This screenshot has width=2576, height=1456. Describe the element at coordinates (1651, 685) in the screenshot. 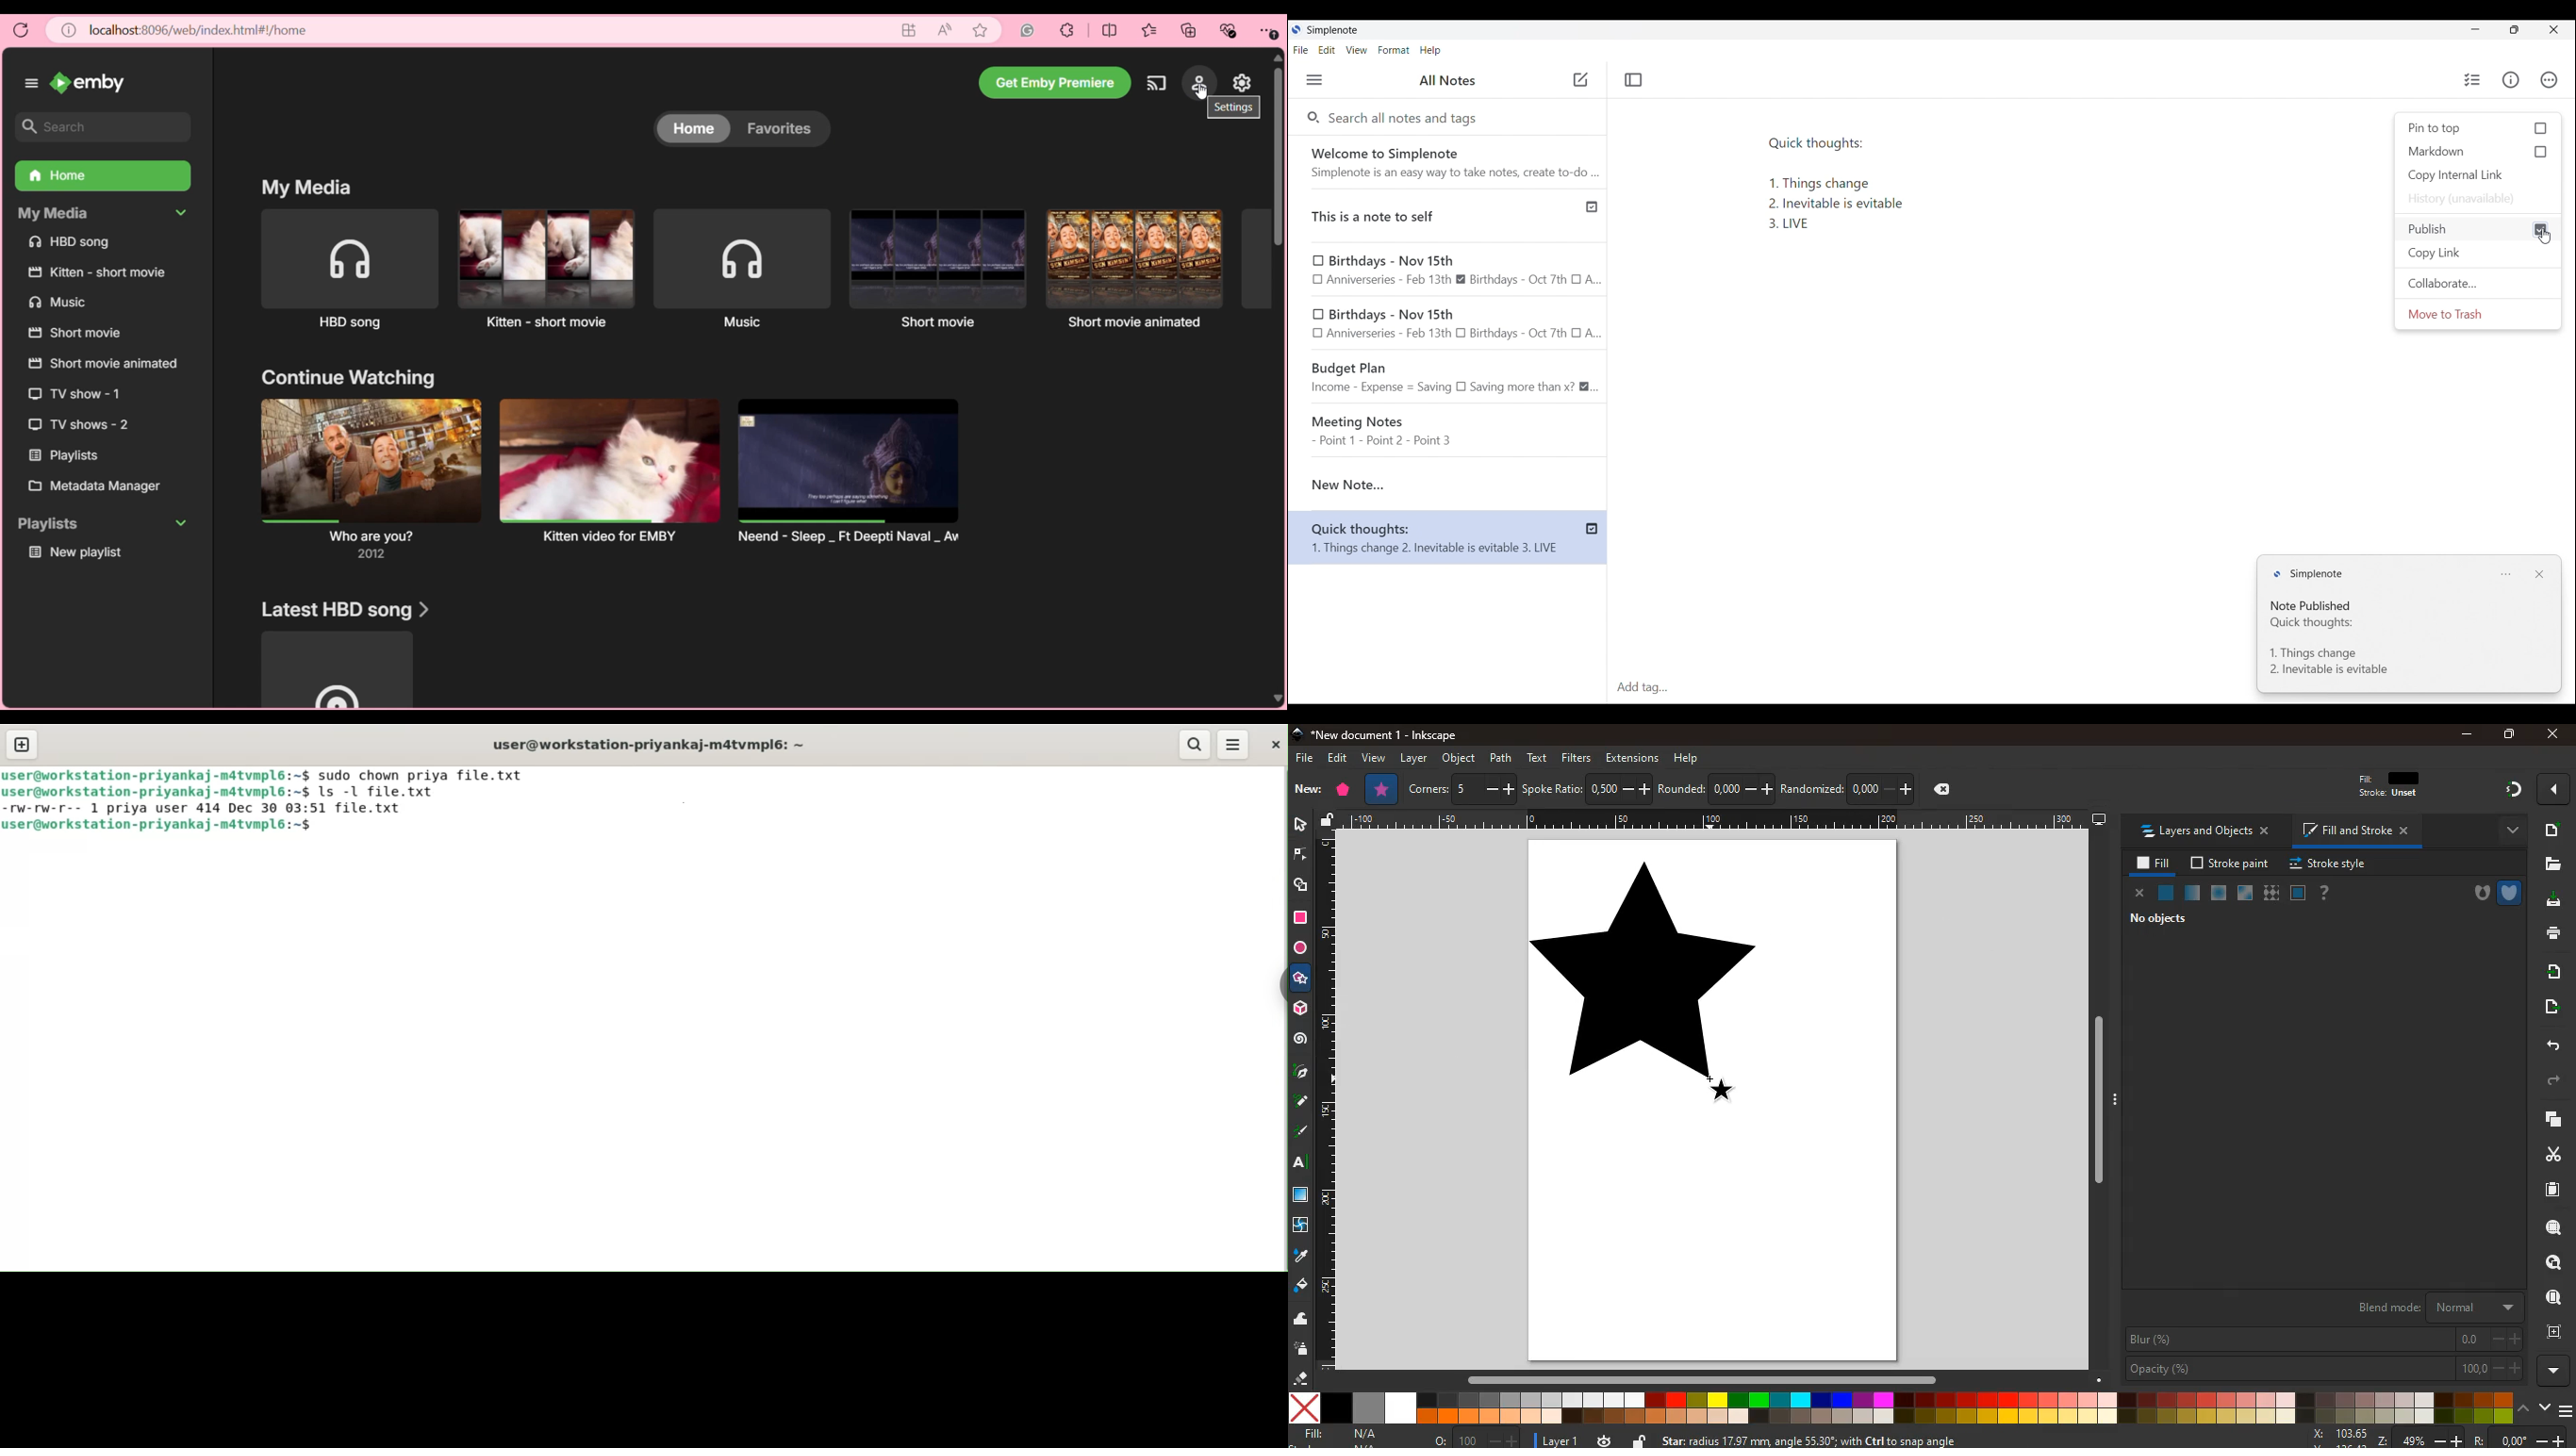

I see `Click to type in tags` at that location.